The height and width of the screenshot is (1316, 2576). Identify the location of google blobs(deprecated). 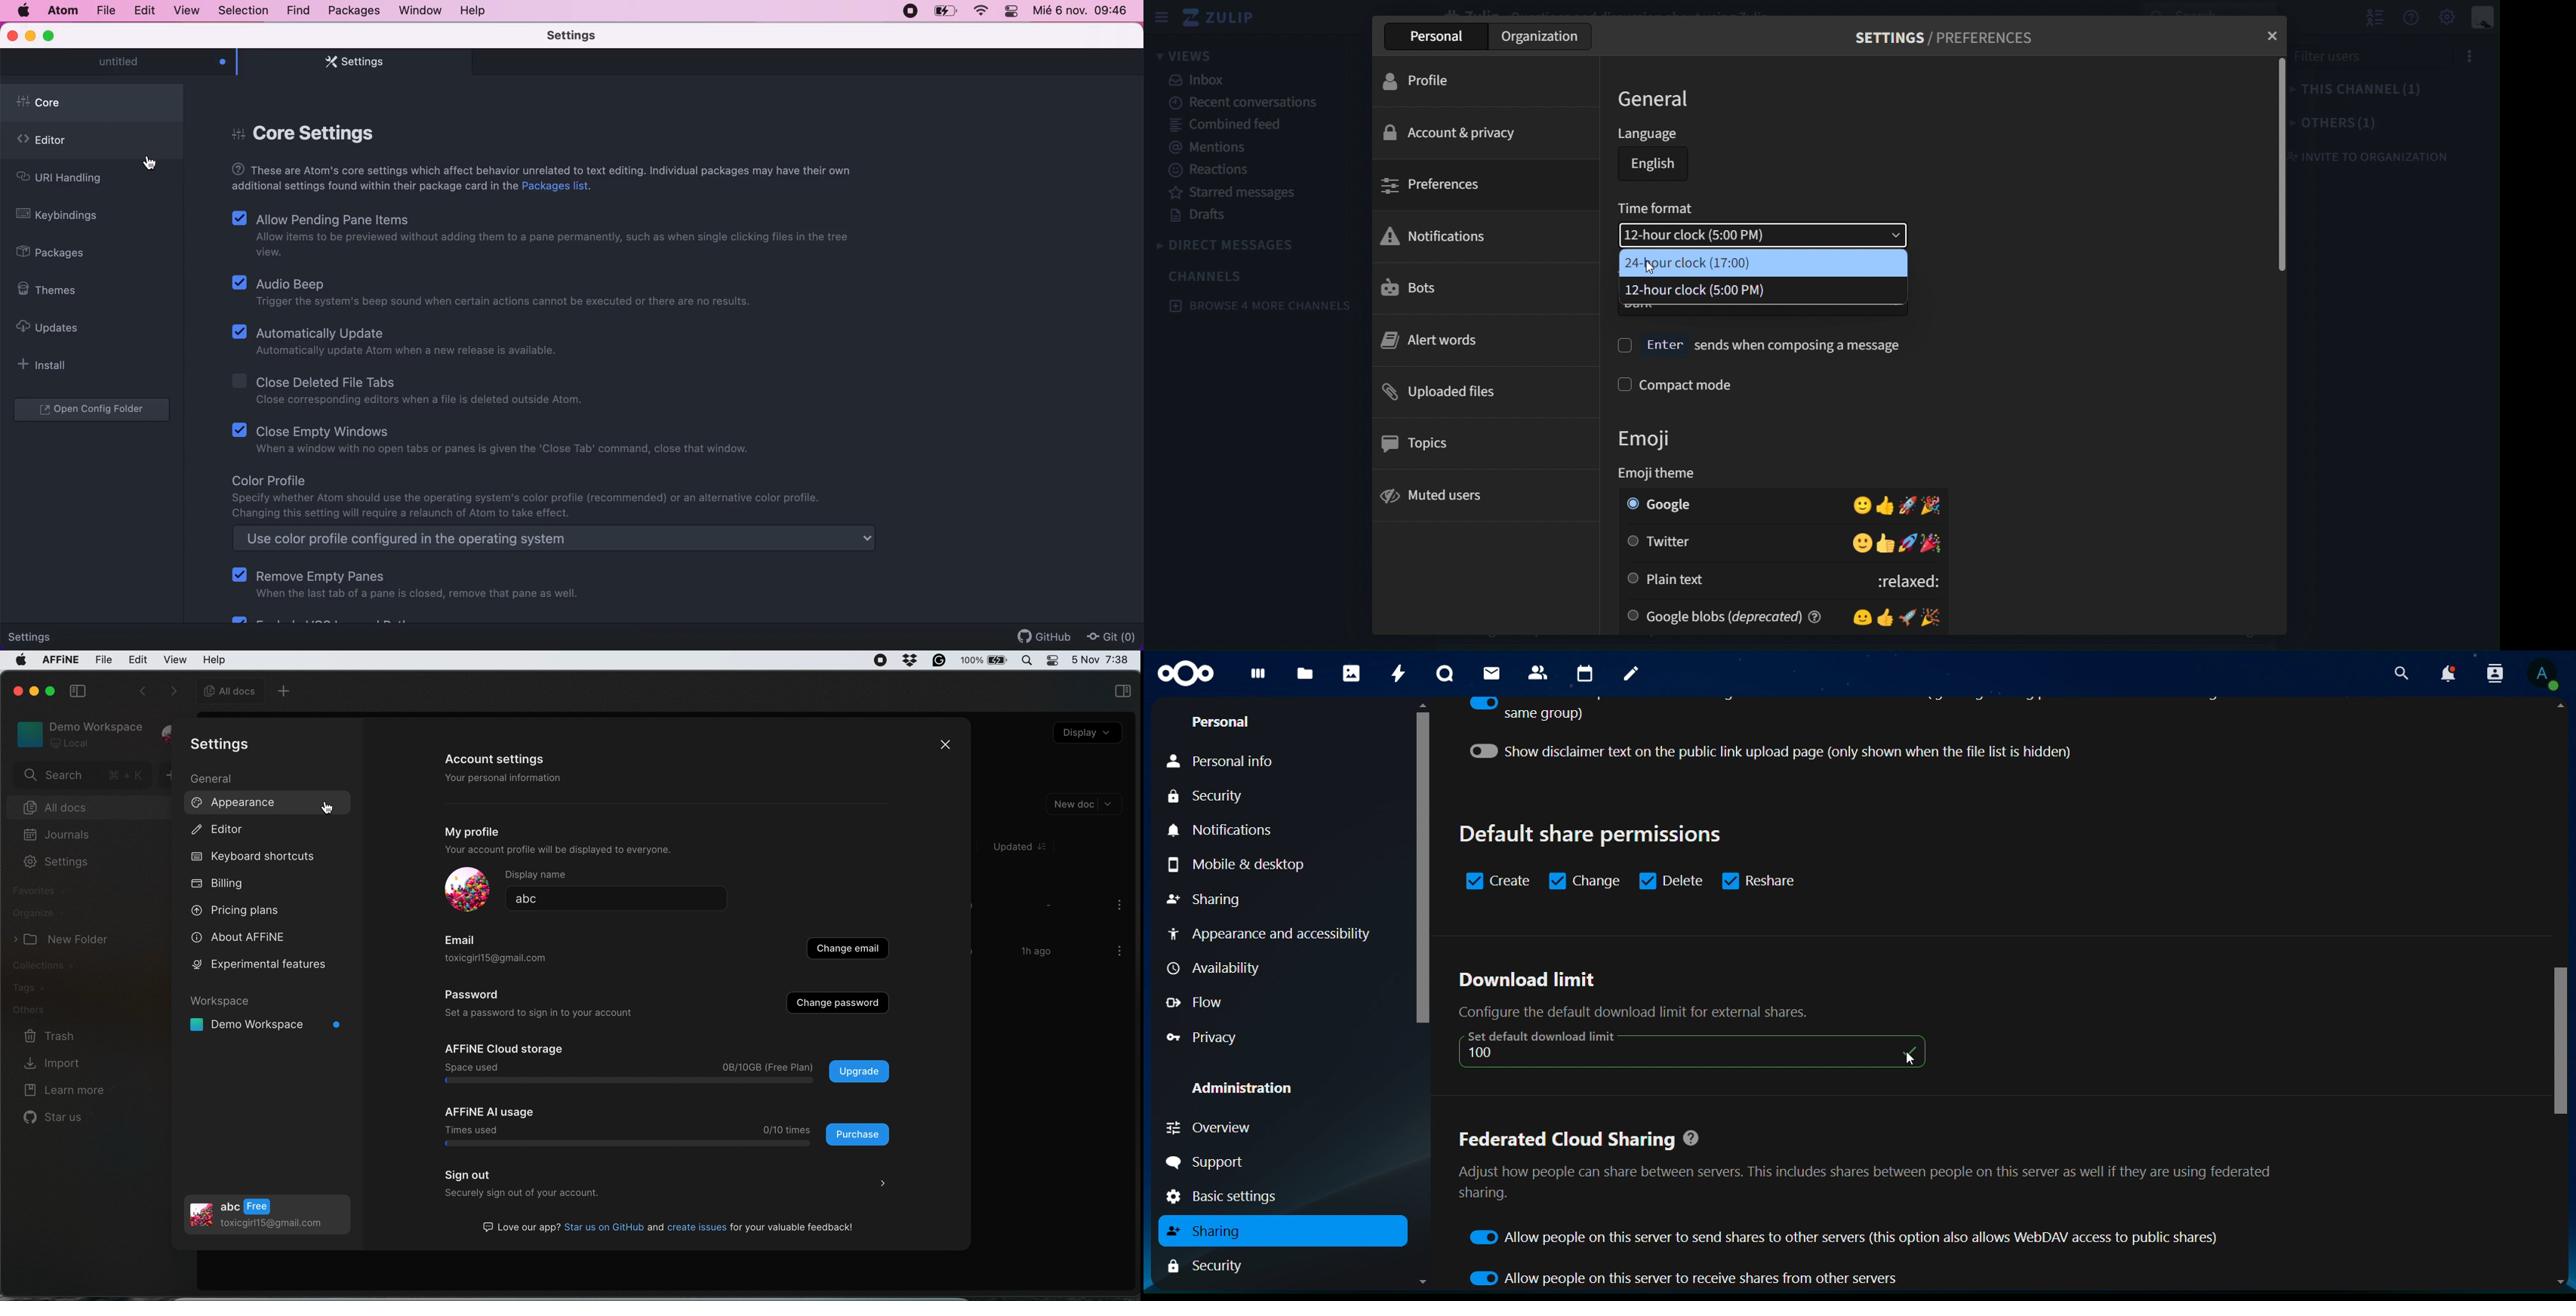
(1714, 616).